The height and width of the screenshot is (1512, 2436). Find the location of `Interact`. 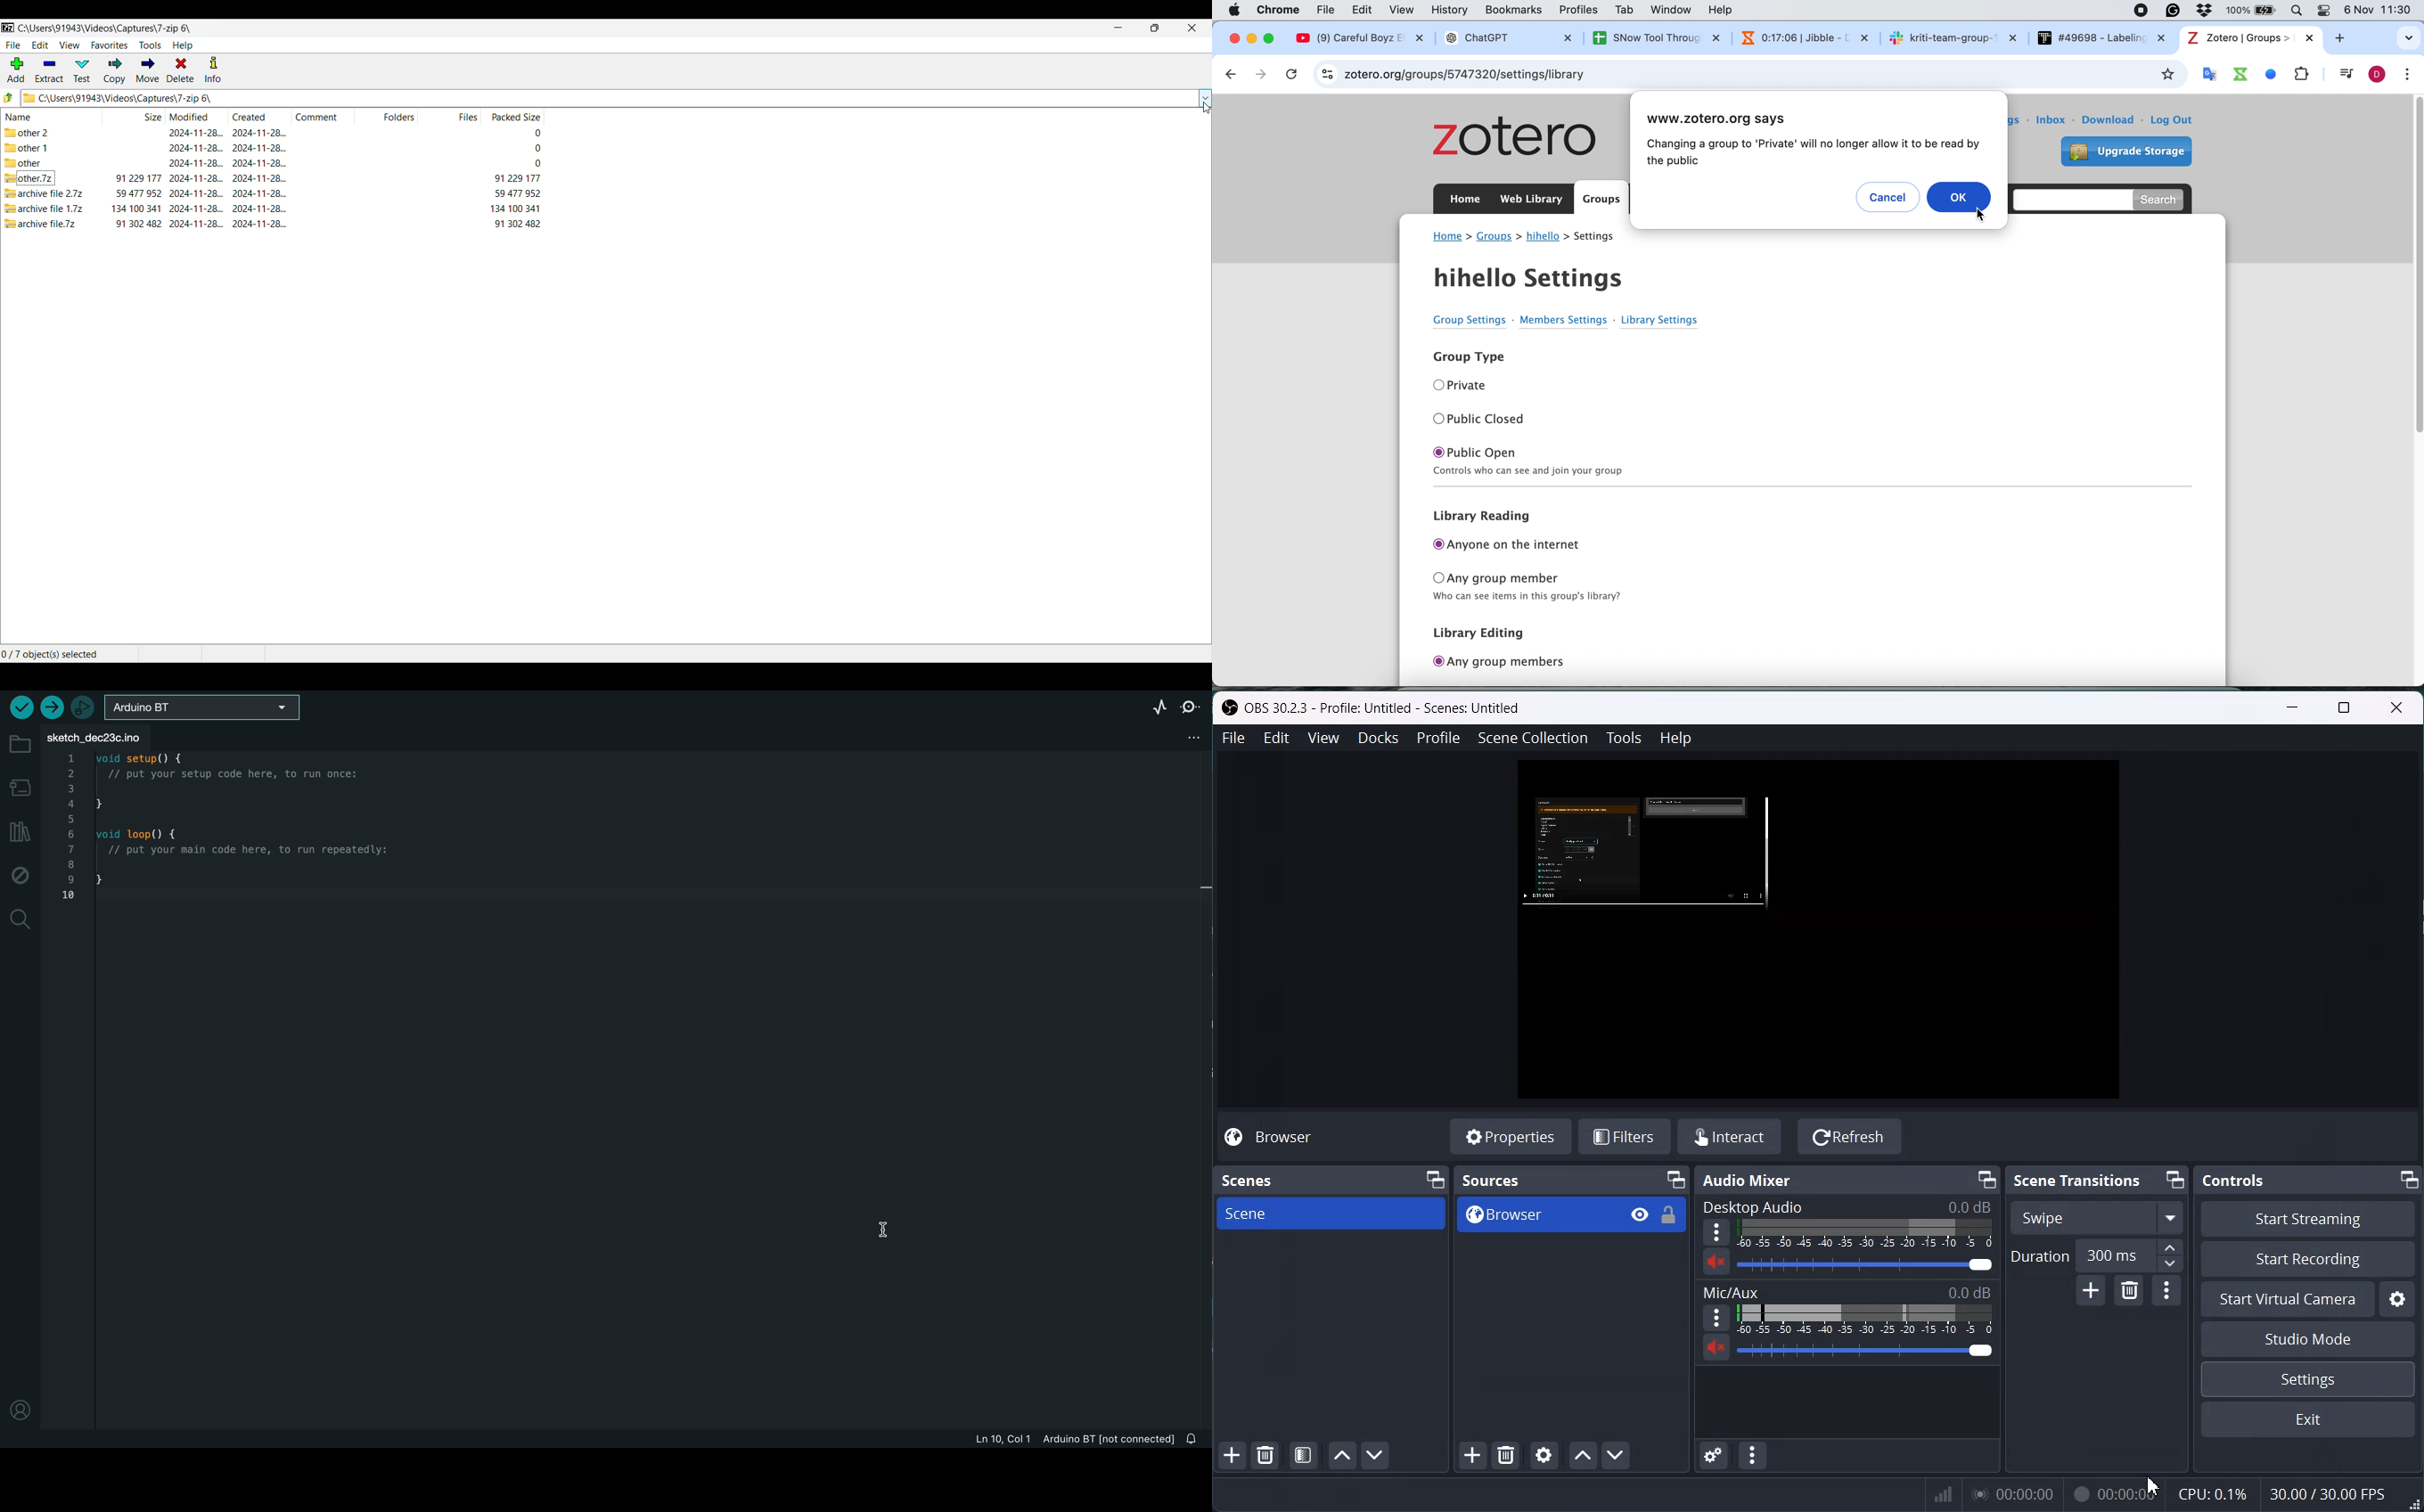

Interact is located at coordinates (1732, 1138).